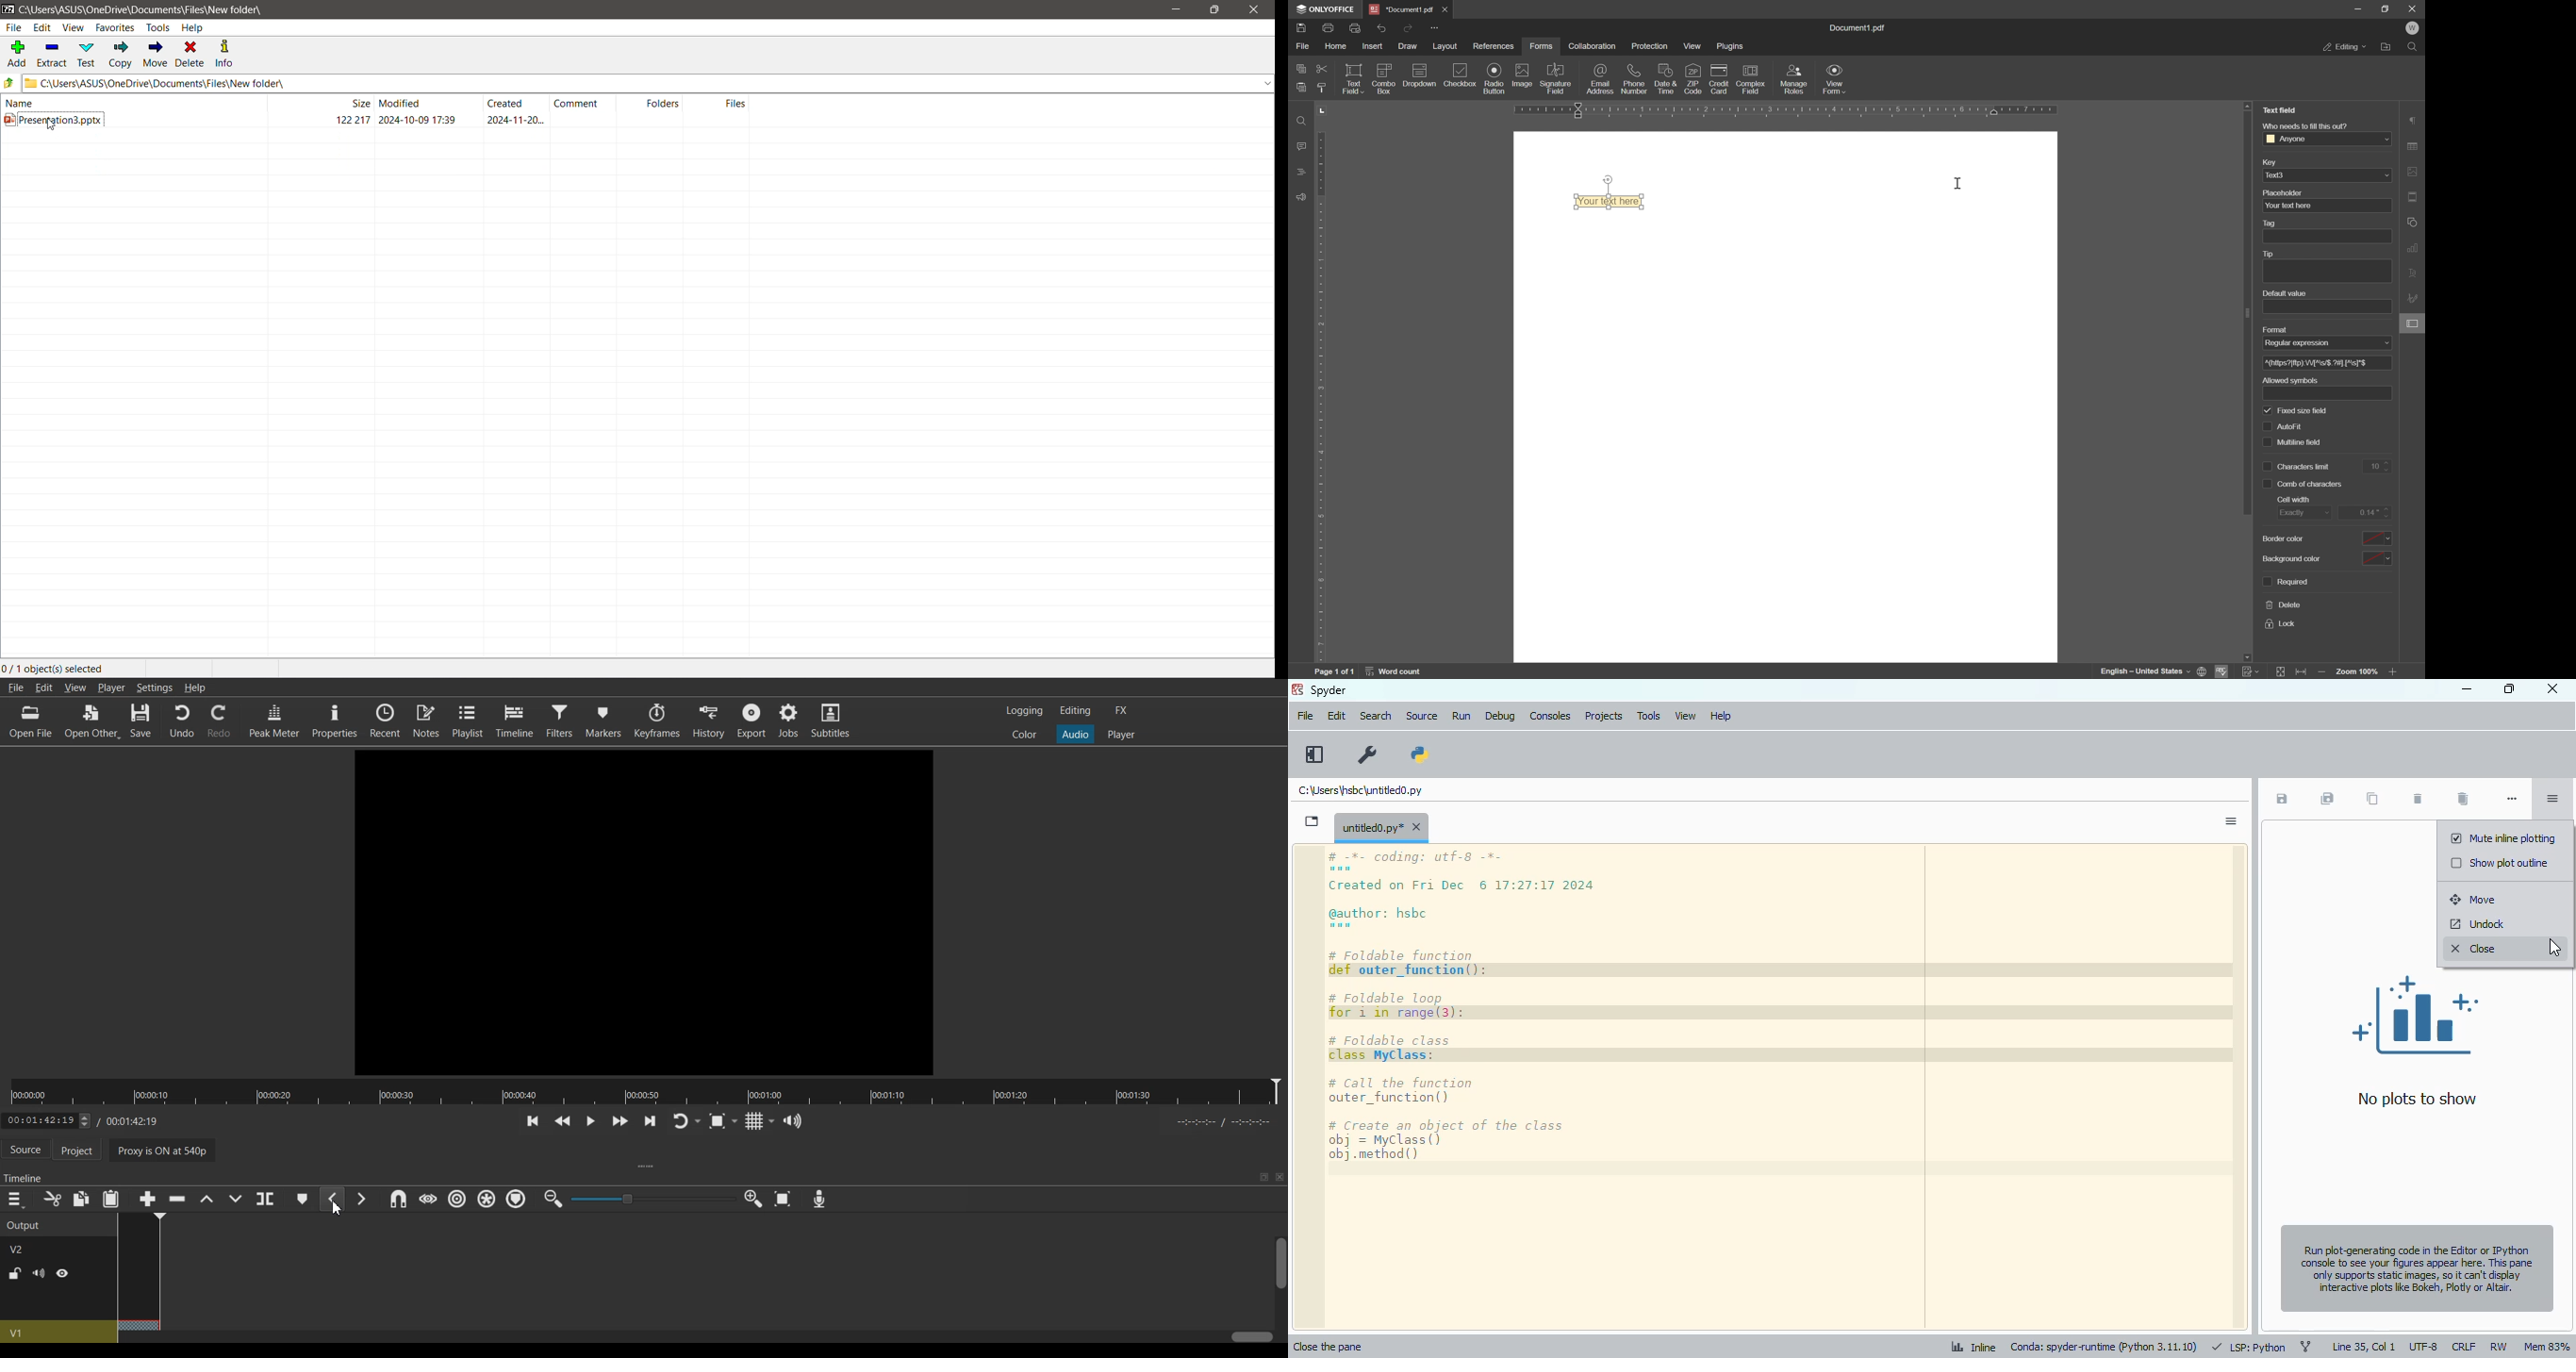 Image resolution: width=2576 pixels, height=1372 pixels. I want to click on textbox, so click(2333, 393).